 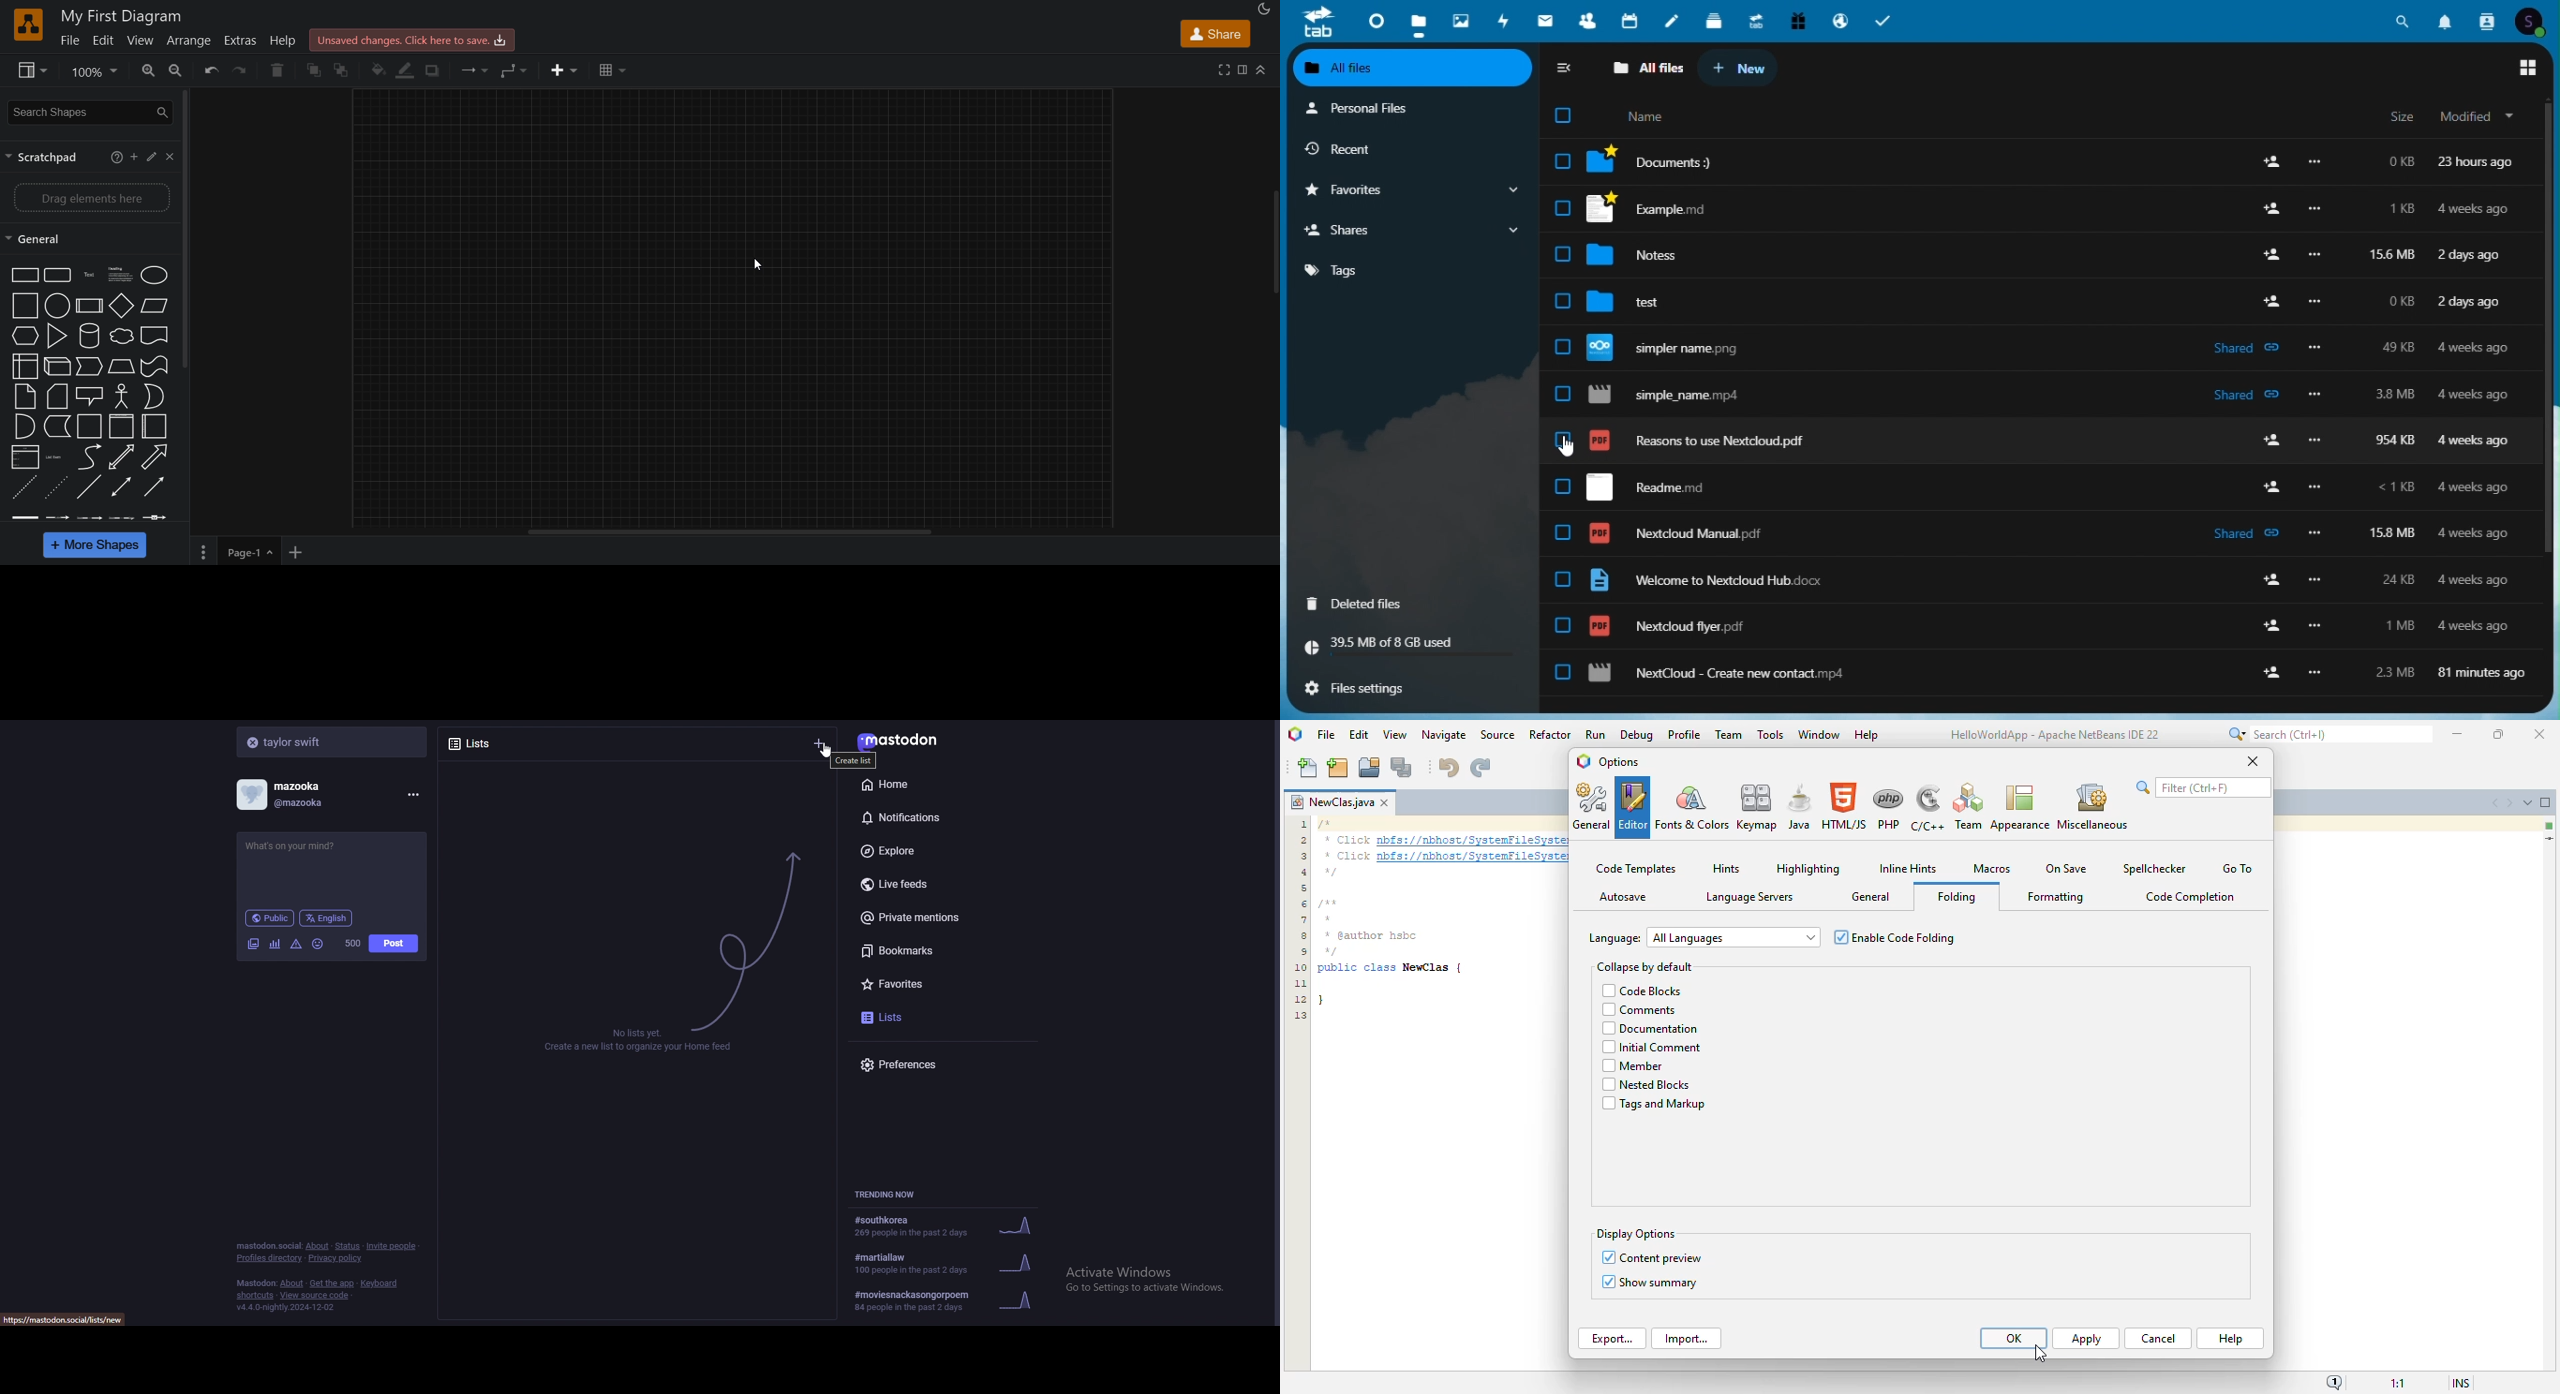 What do you see at coordinates (2268, 581) in the screenshot?
I see ` add user` at bounding box center [2268, 581].